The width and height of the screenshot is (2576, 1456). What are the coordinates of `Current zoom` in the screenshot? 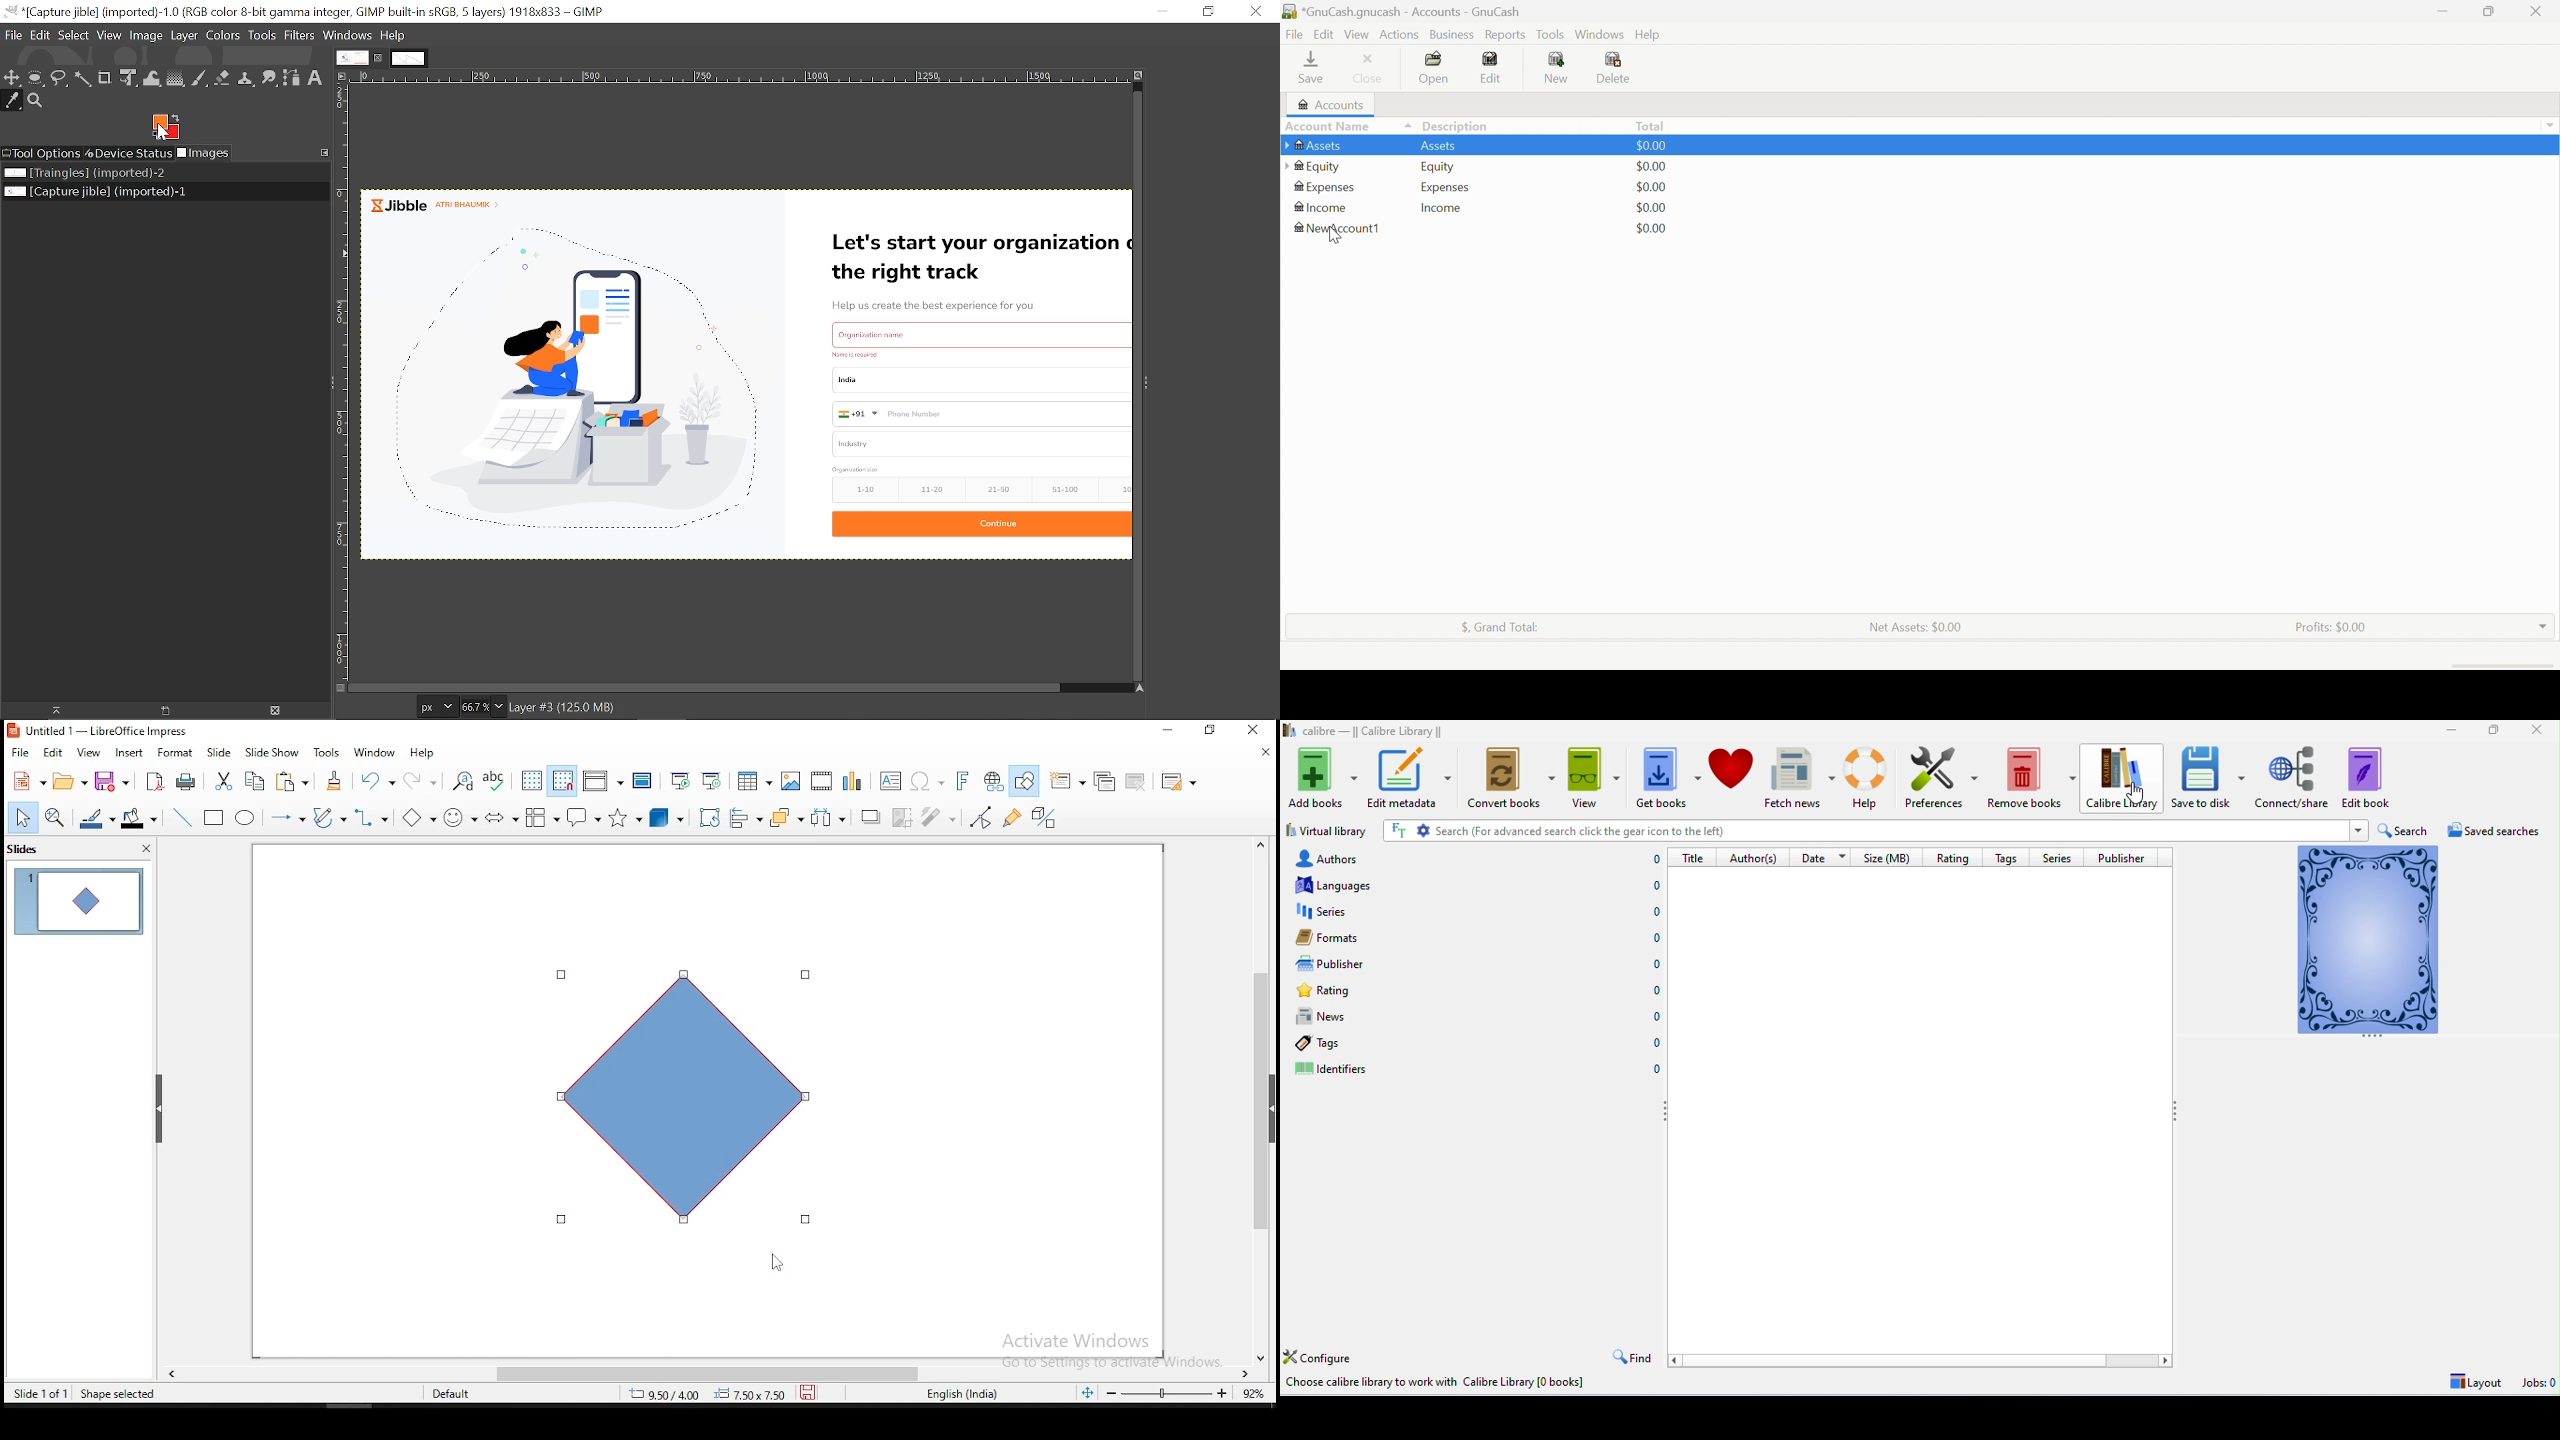 It's located at (475, 707).